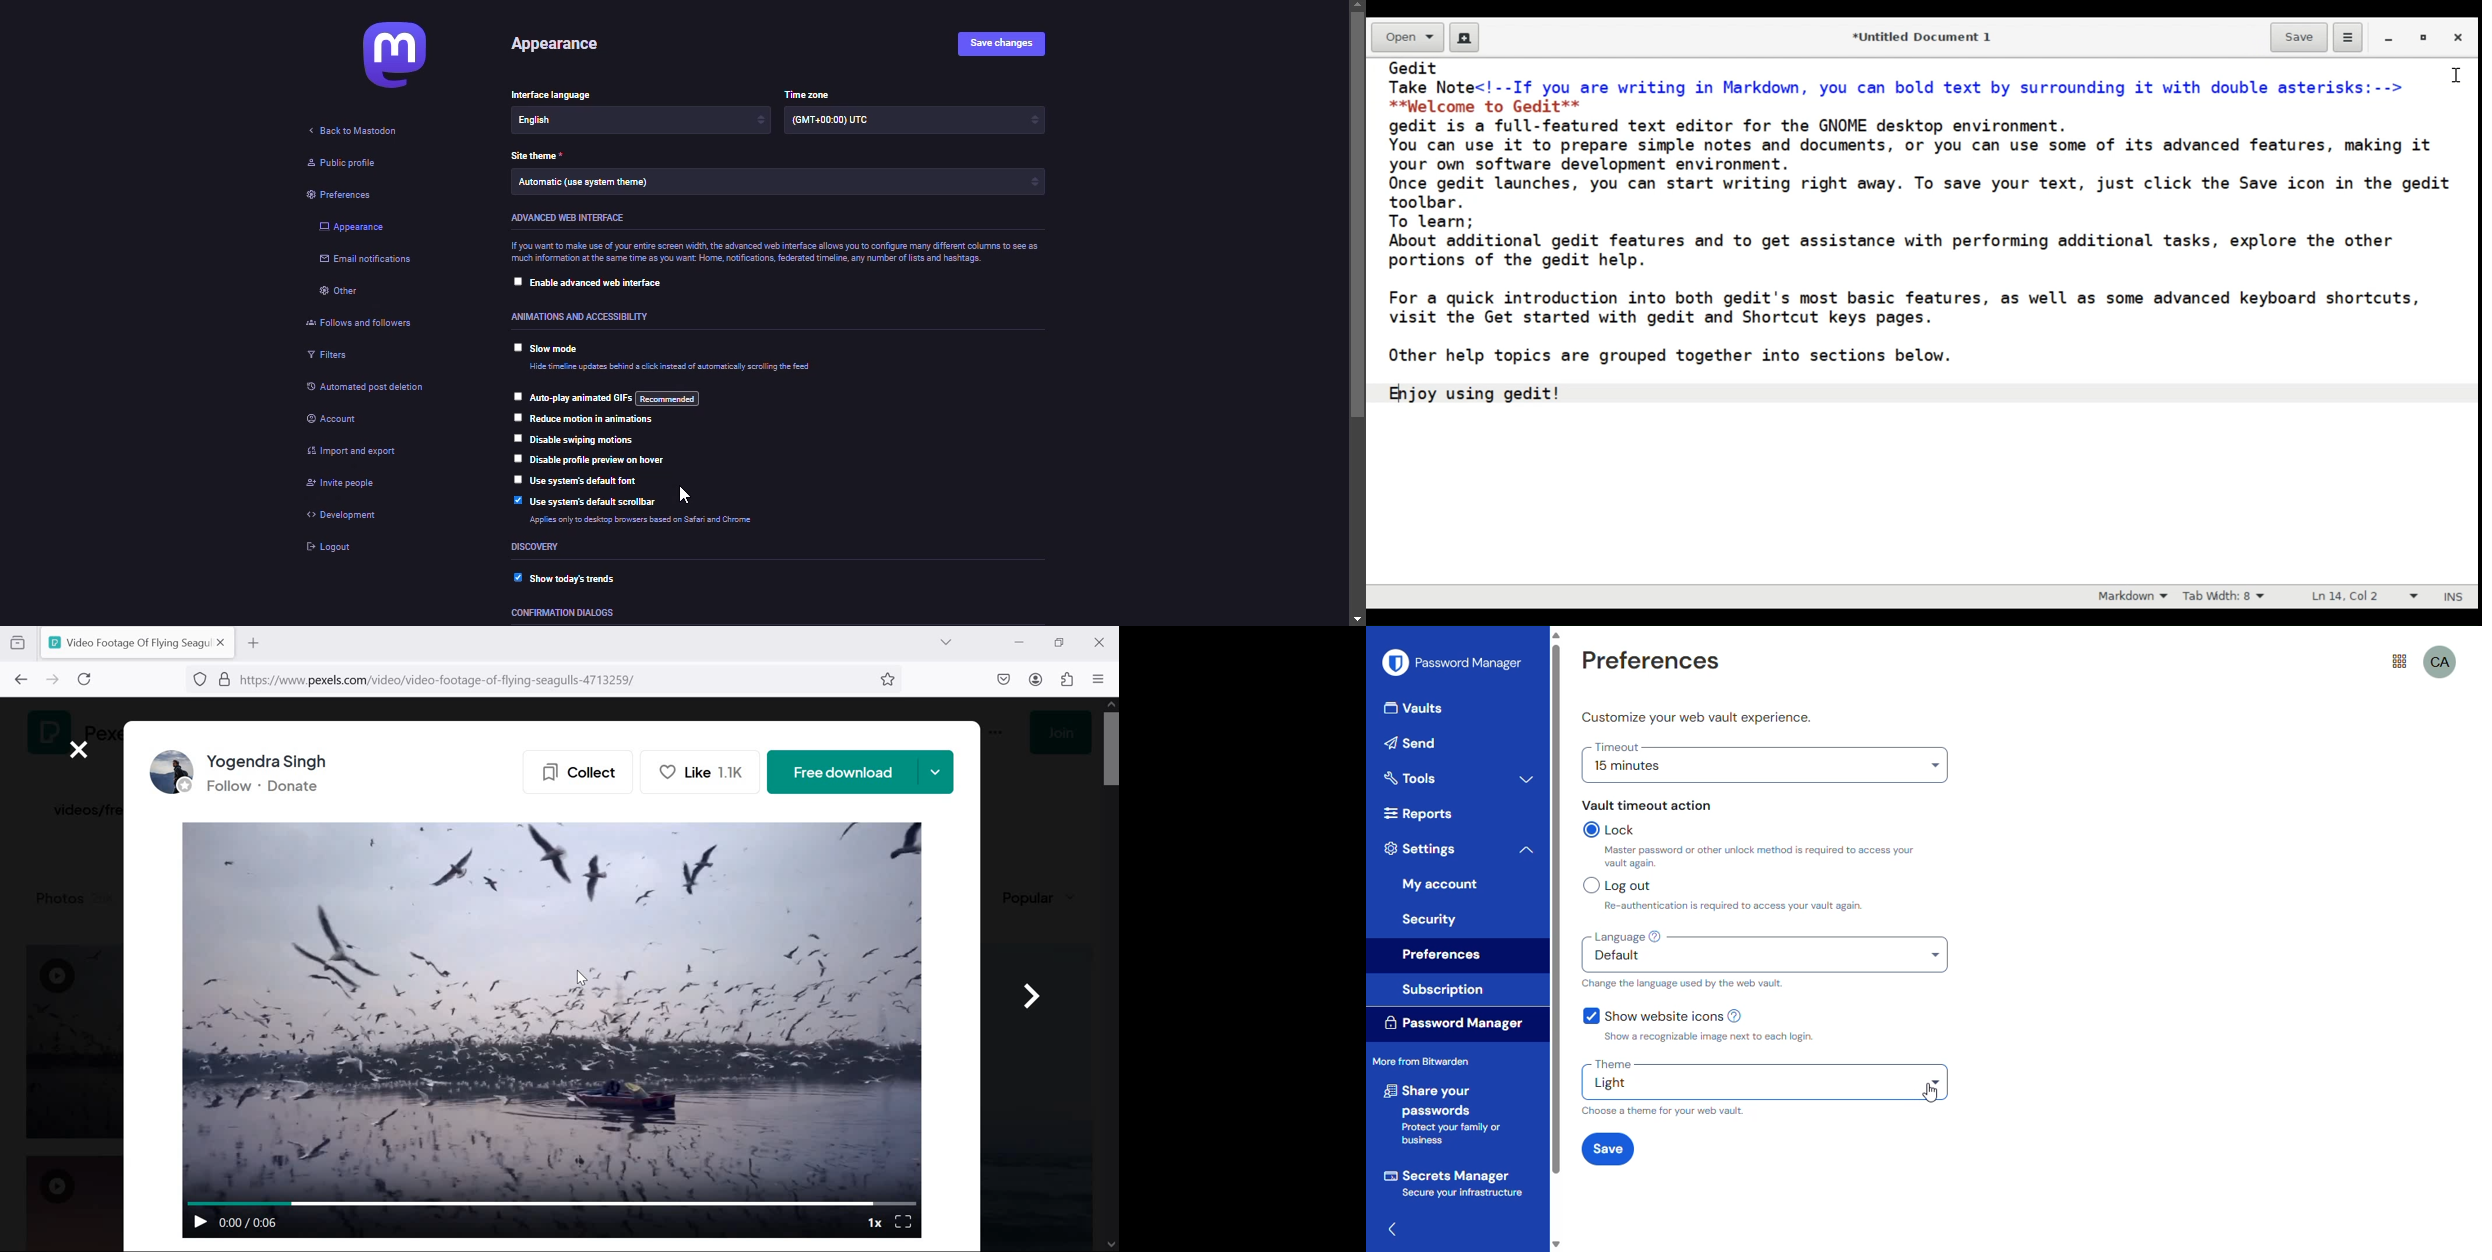 This screenshot has height=1260, width=2492. I want to click on import & export, so click(355, 453).